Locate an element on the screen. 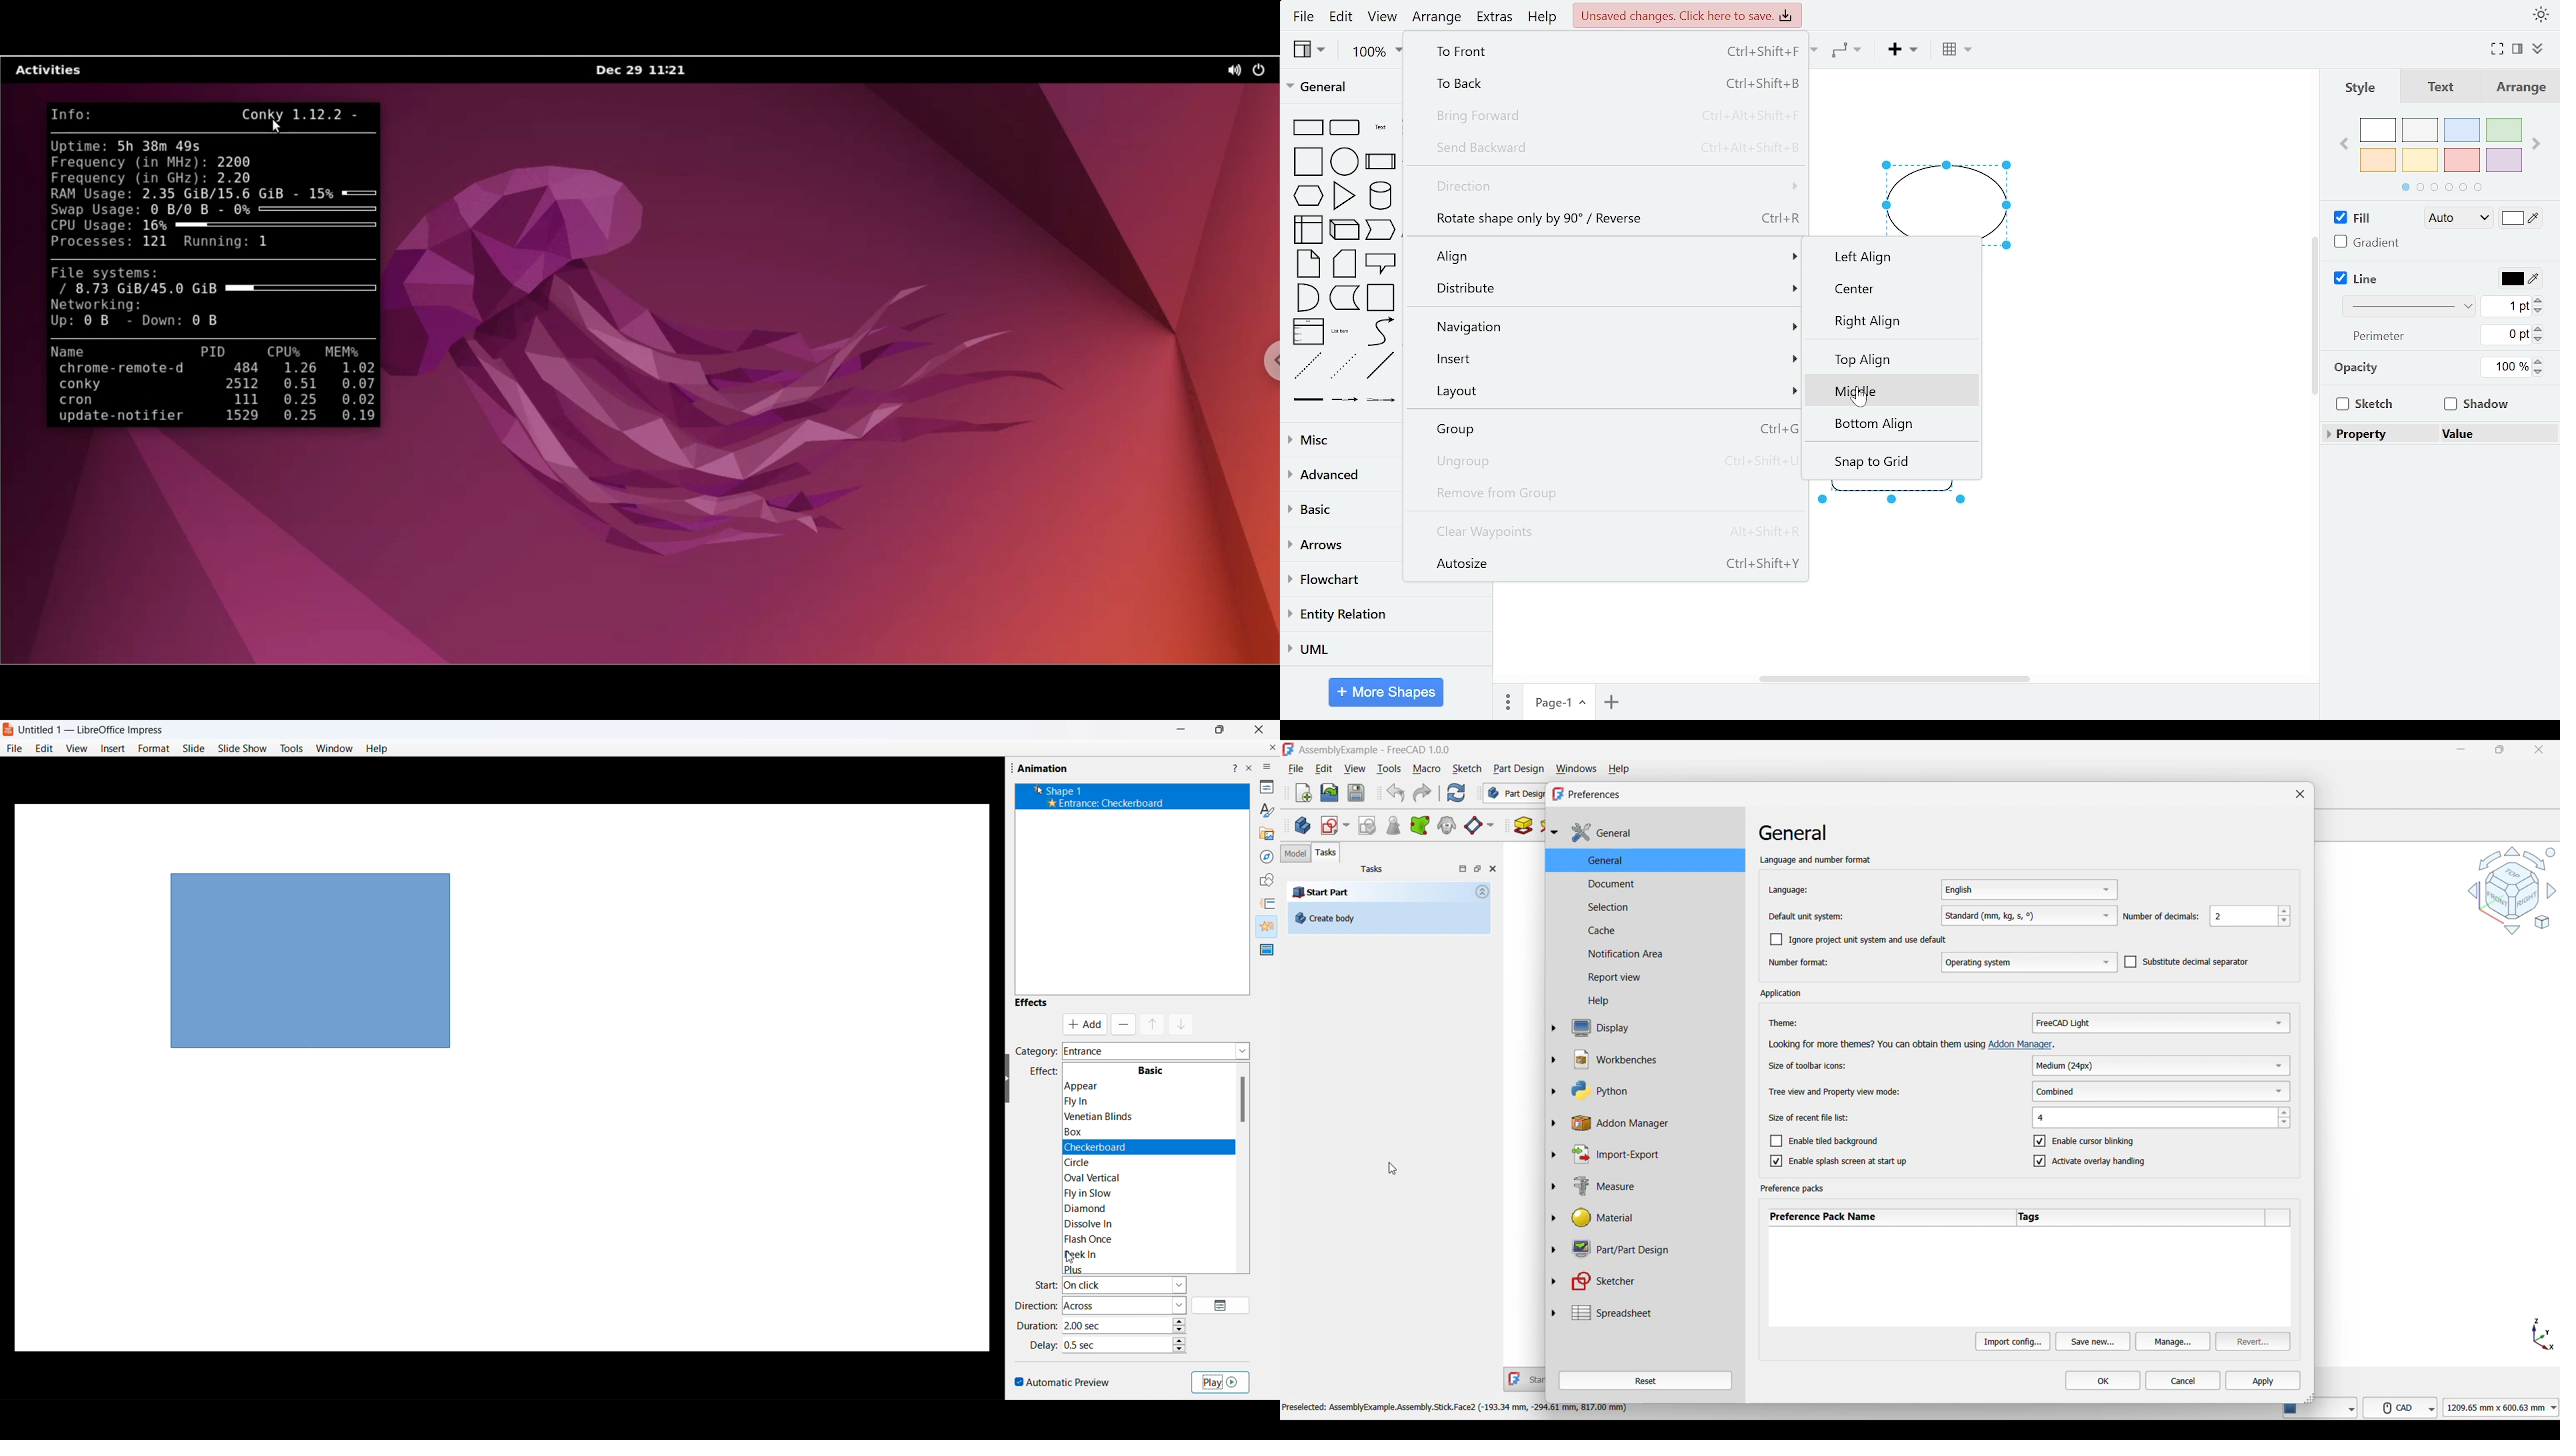 This screenshot has width=2576, height=1456. Connector with 2 label is located at coordinates (1381, 404).